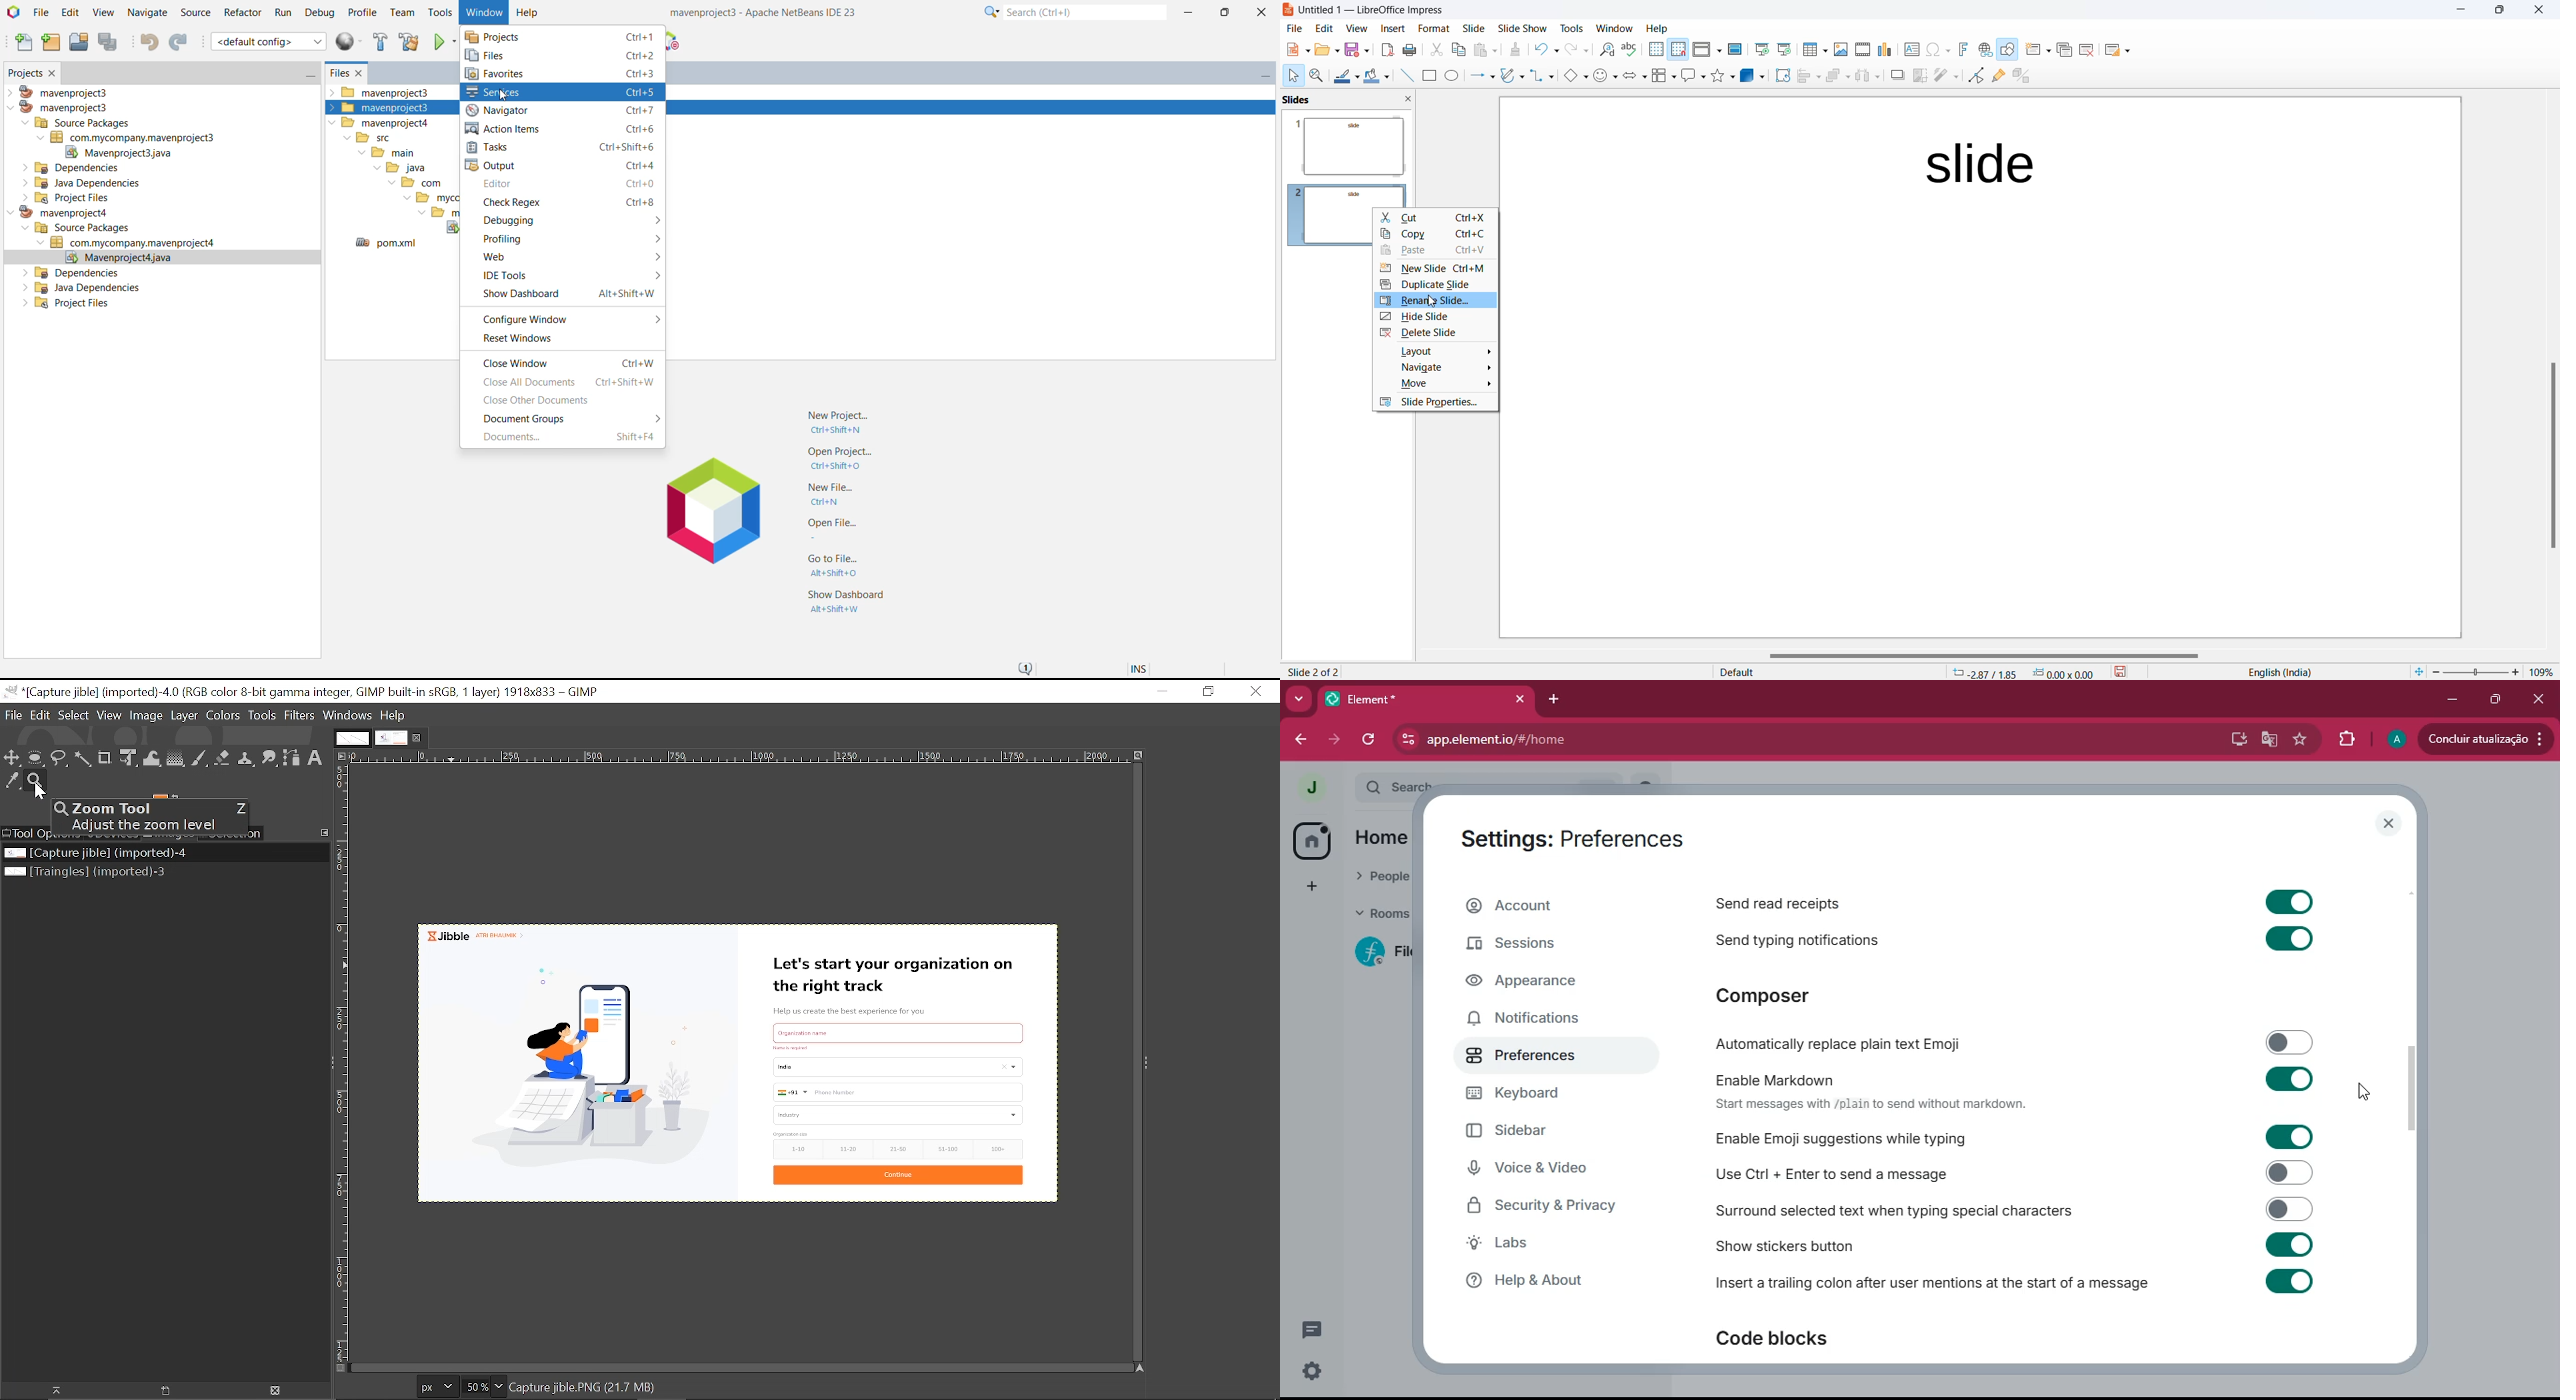  Describe the element at coordinates (1189, 13) in the screenshot. I see `Minimize` at that location.